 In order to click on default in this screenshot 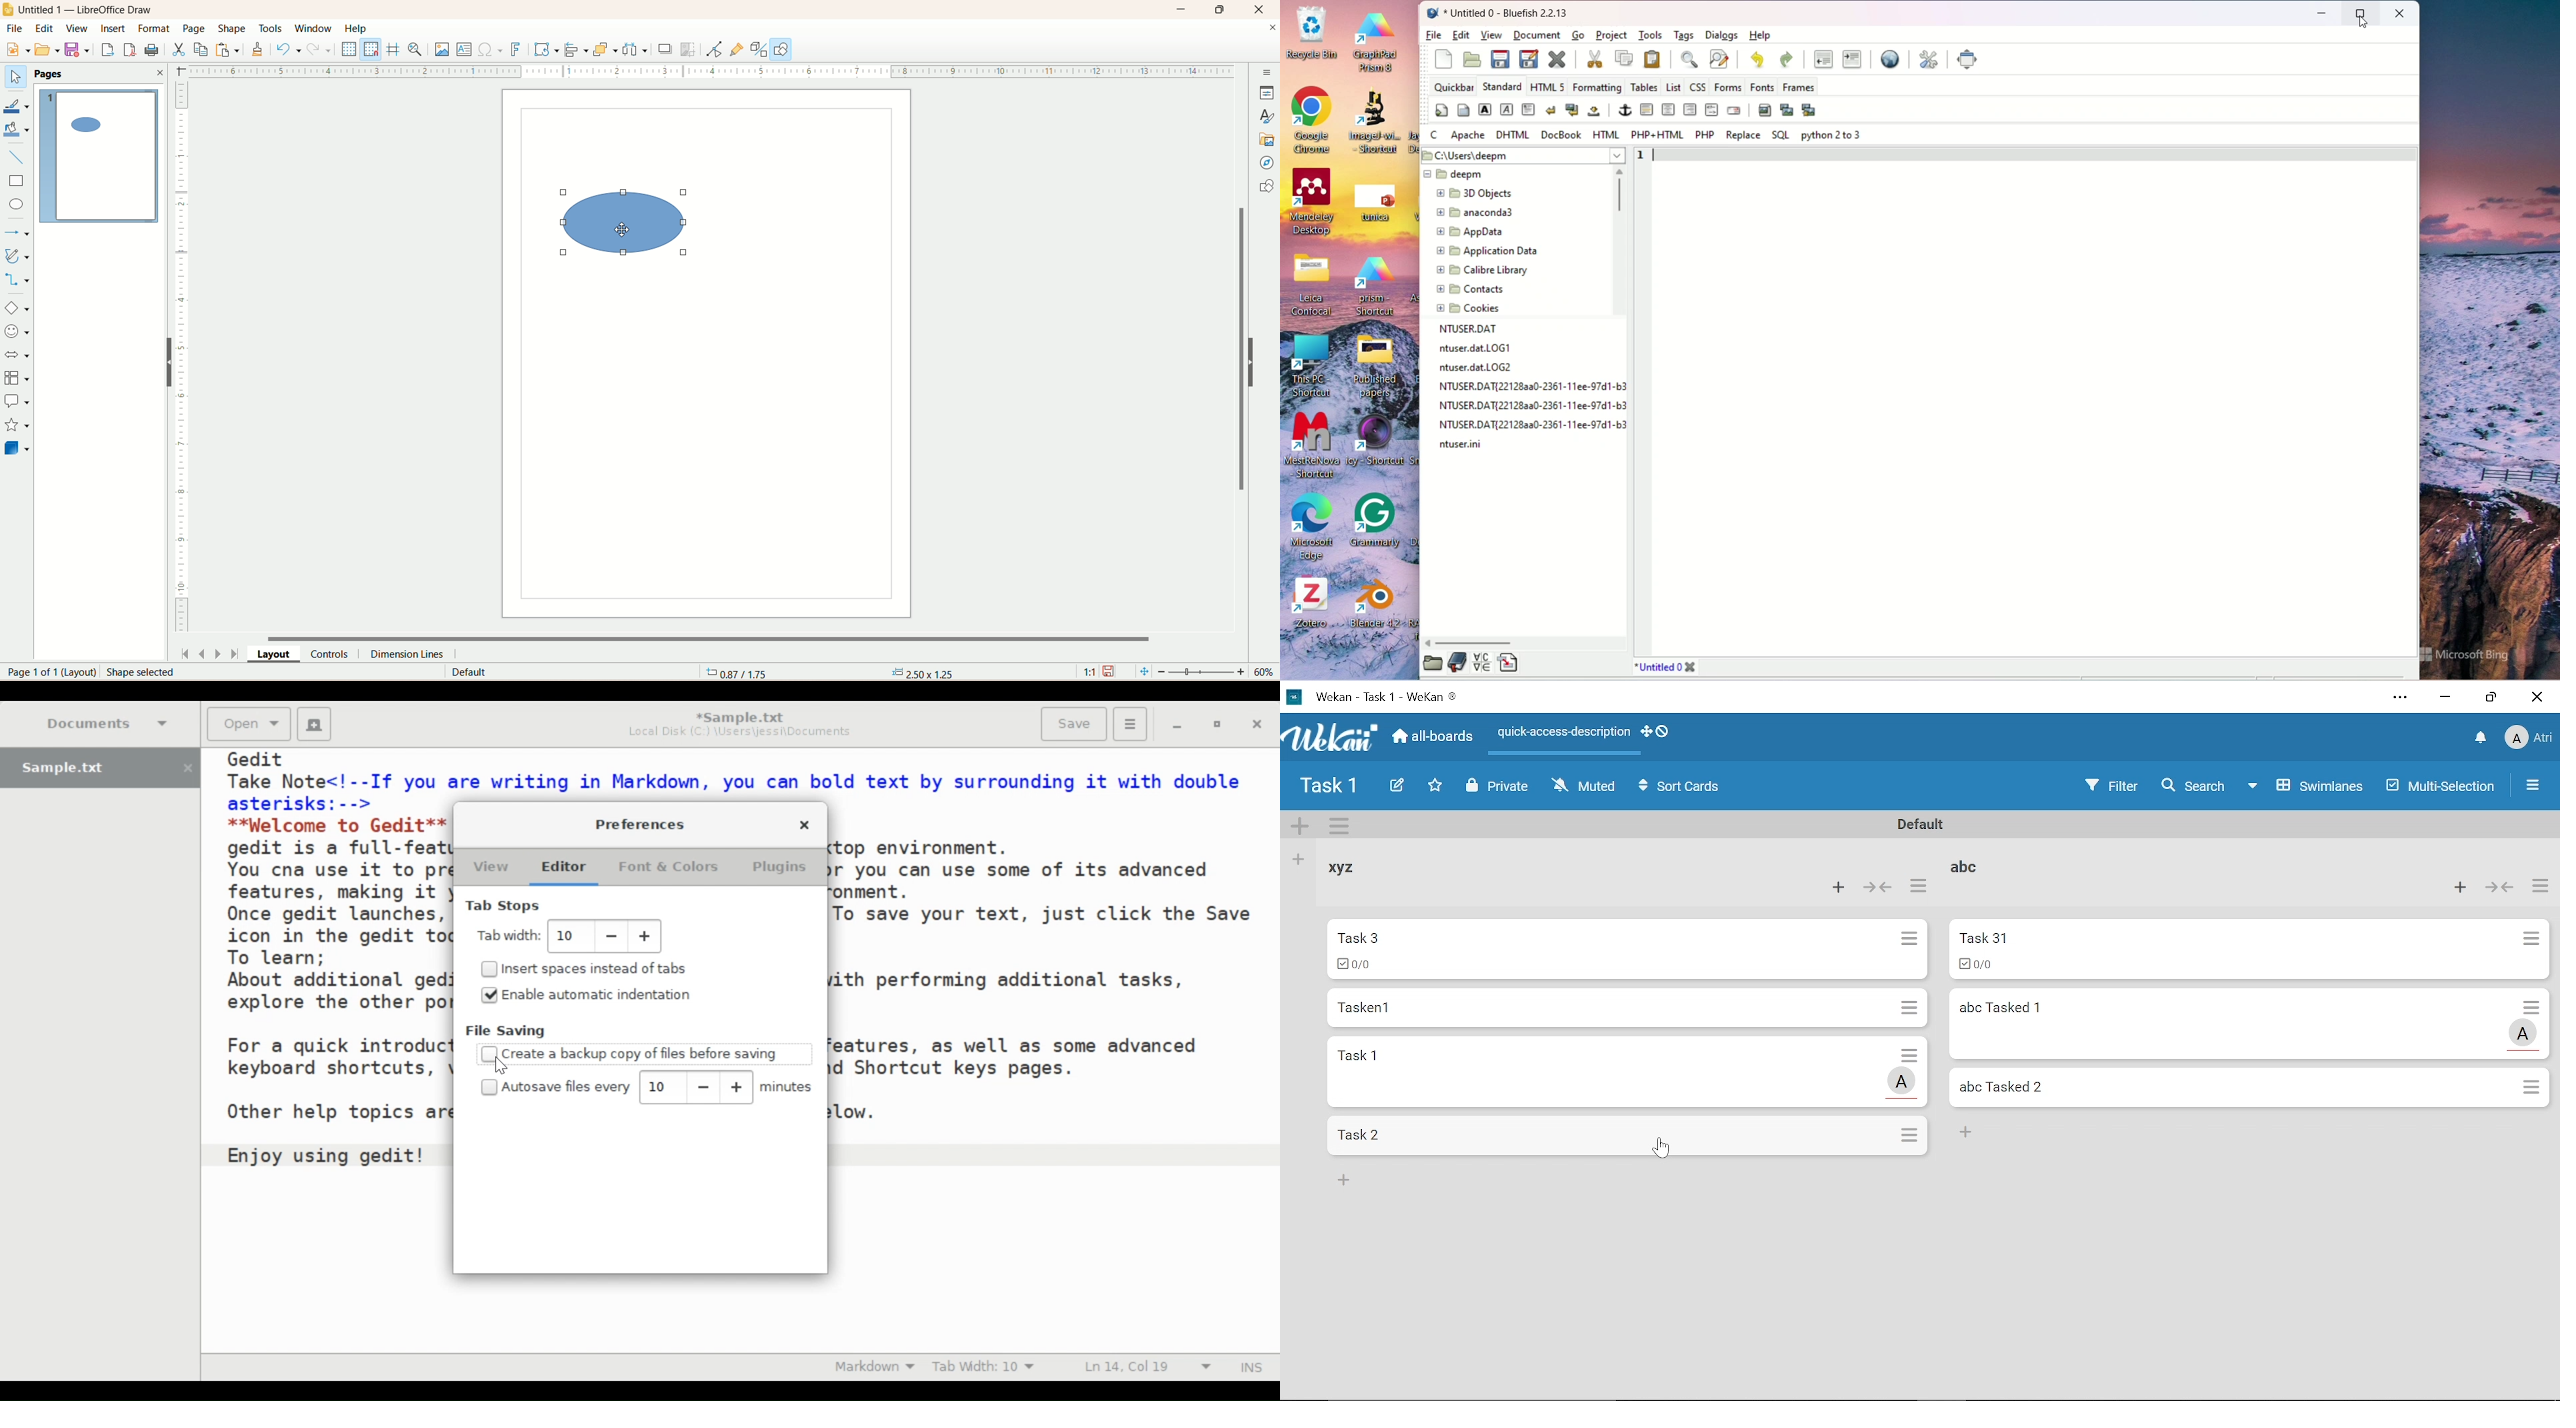, I will do `click(467, 673)`.